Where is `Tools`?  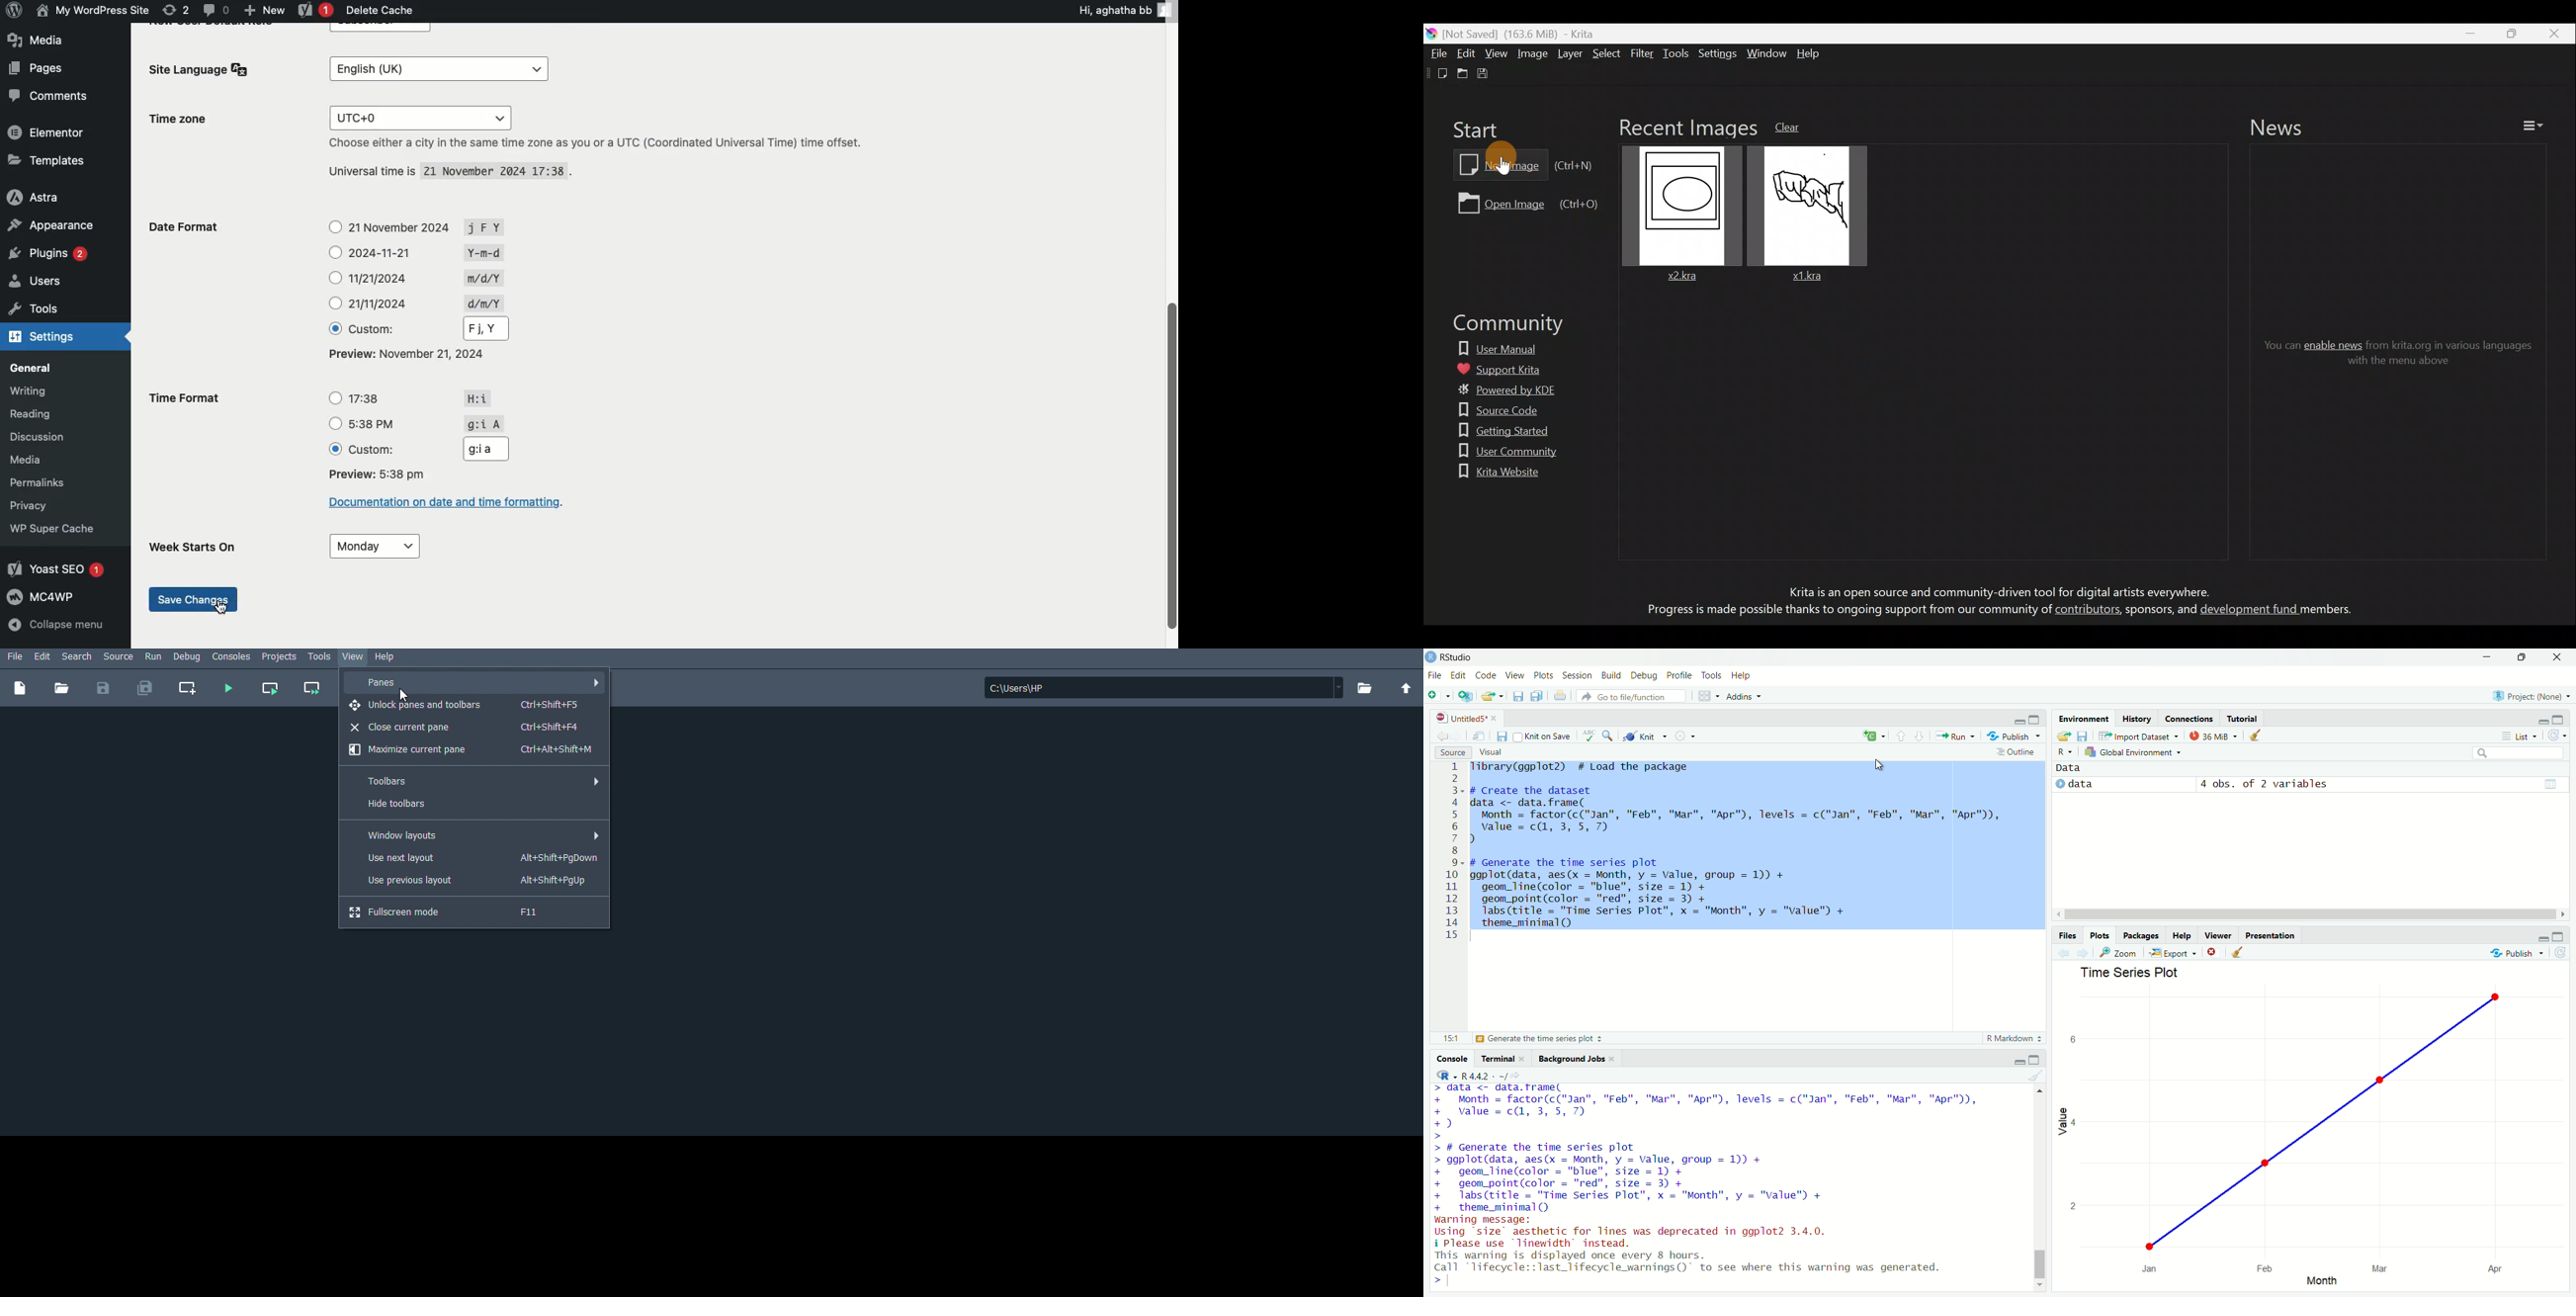 Tools is located at coordinates (51, 308).